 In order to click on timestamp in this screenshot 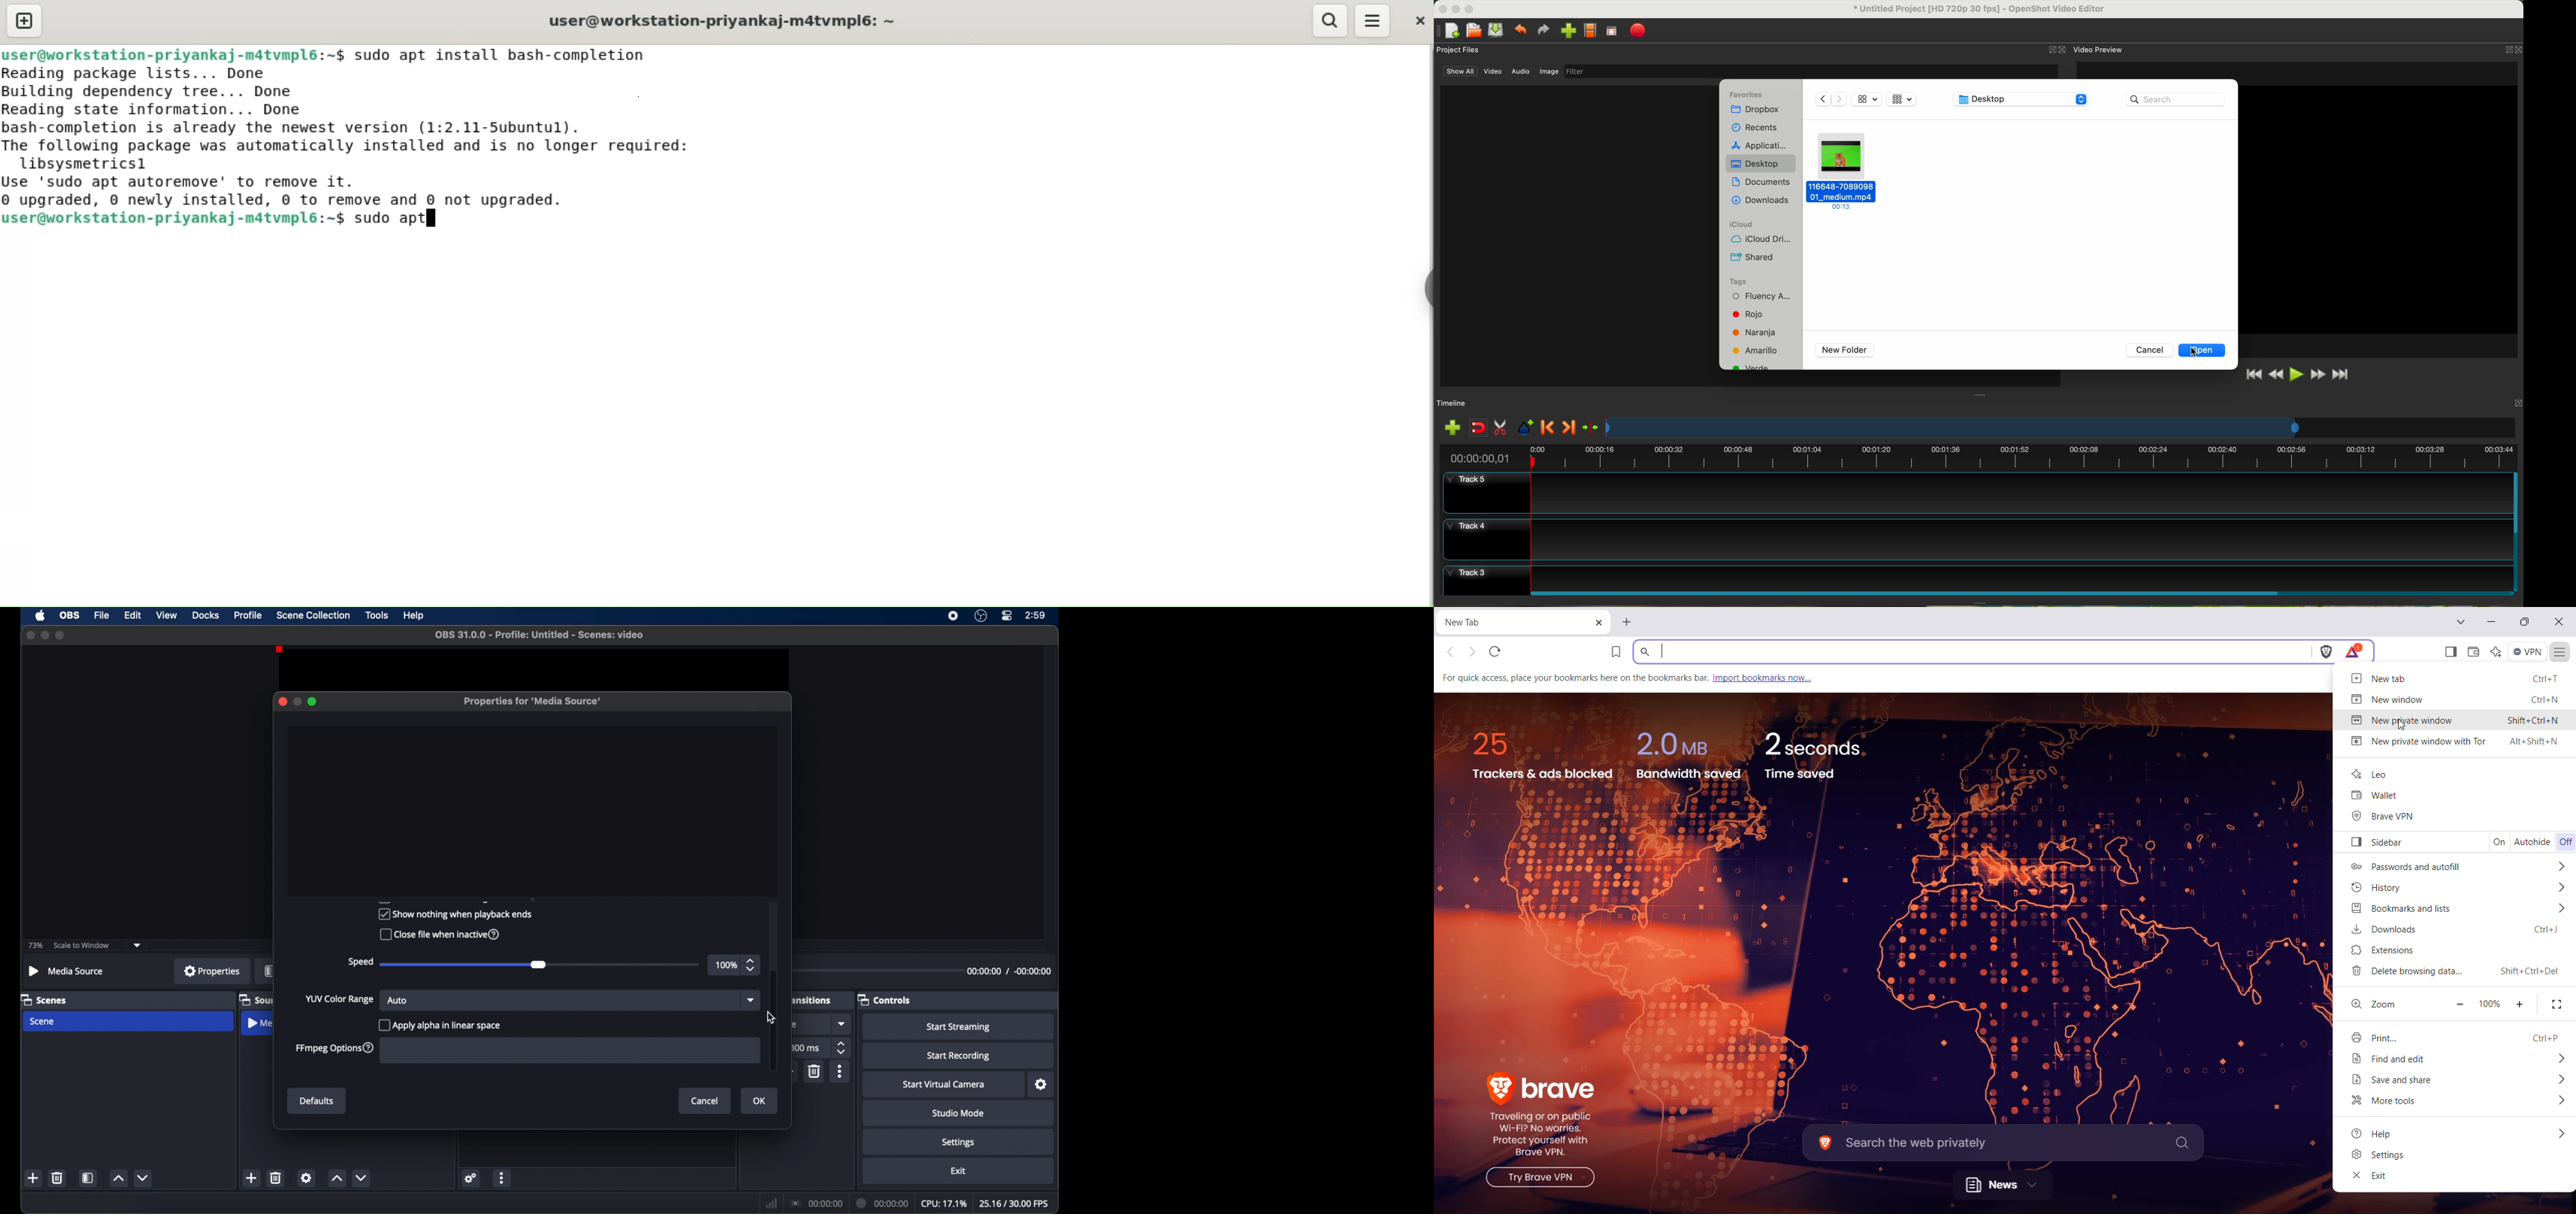, I will do `click(1011, 971)`.